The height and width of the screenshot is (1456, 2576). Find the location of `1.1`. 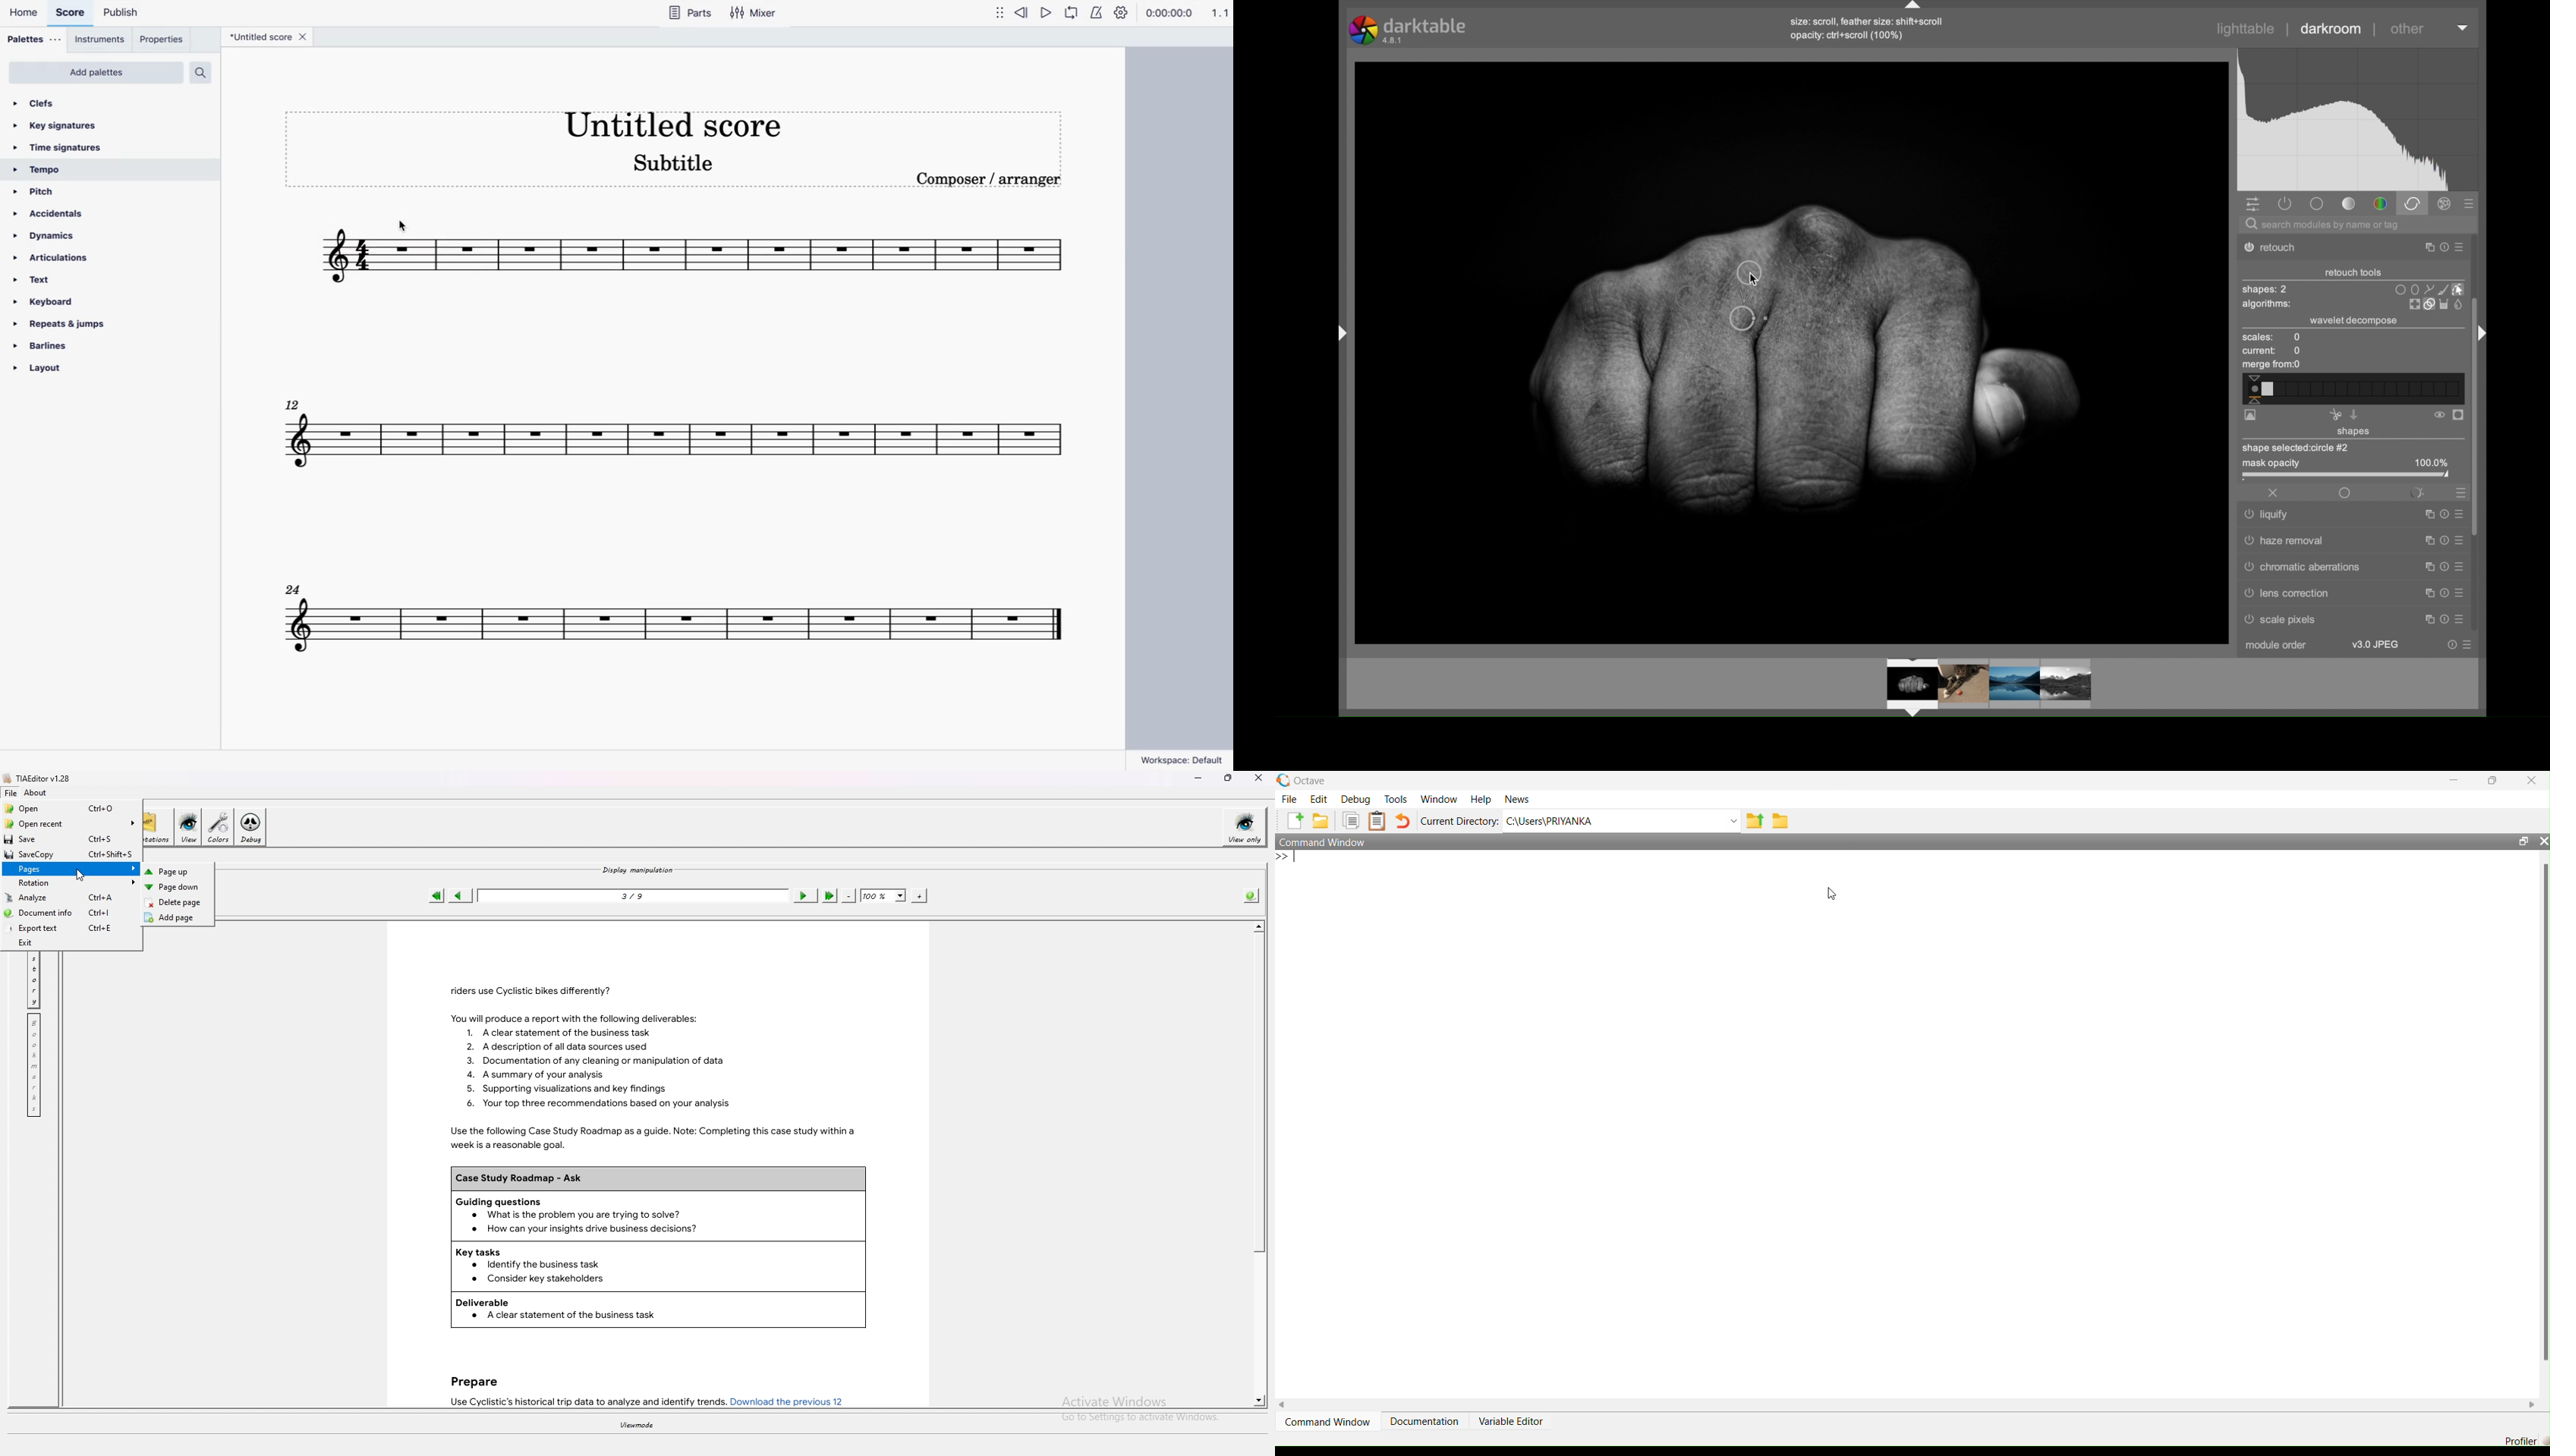

1.1 is located at coordinates (1218, 12).